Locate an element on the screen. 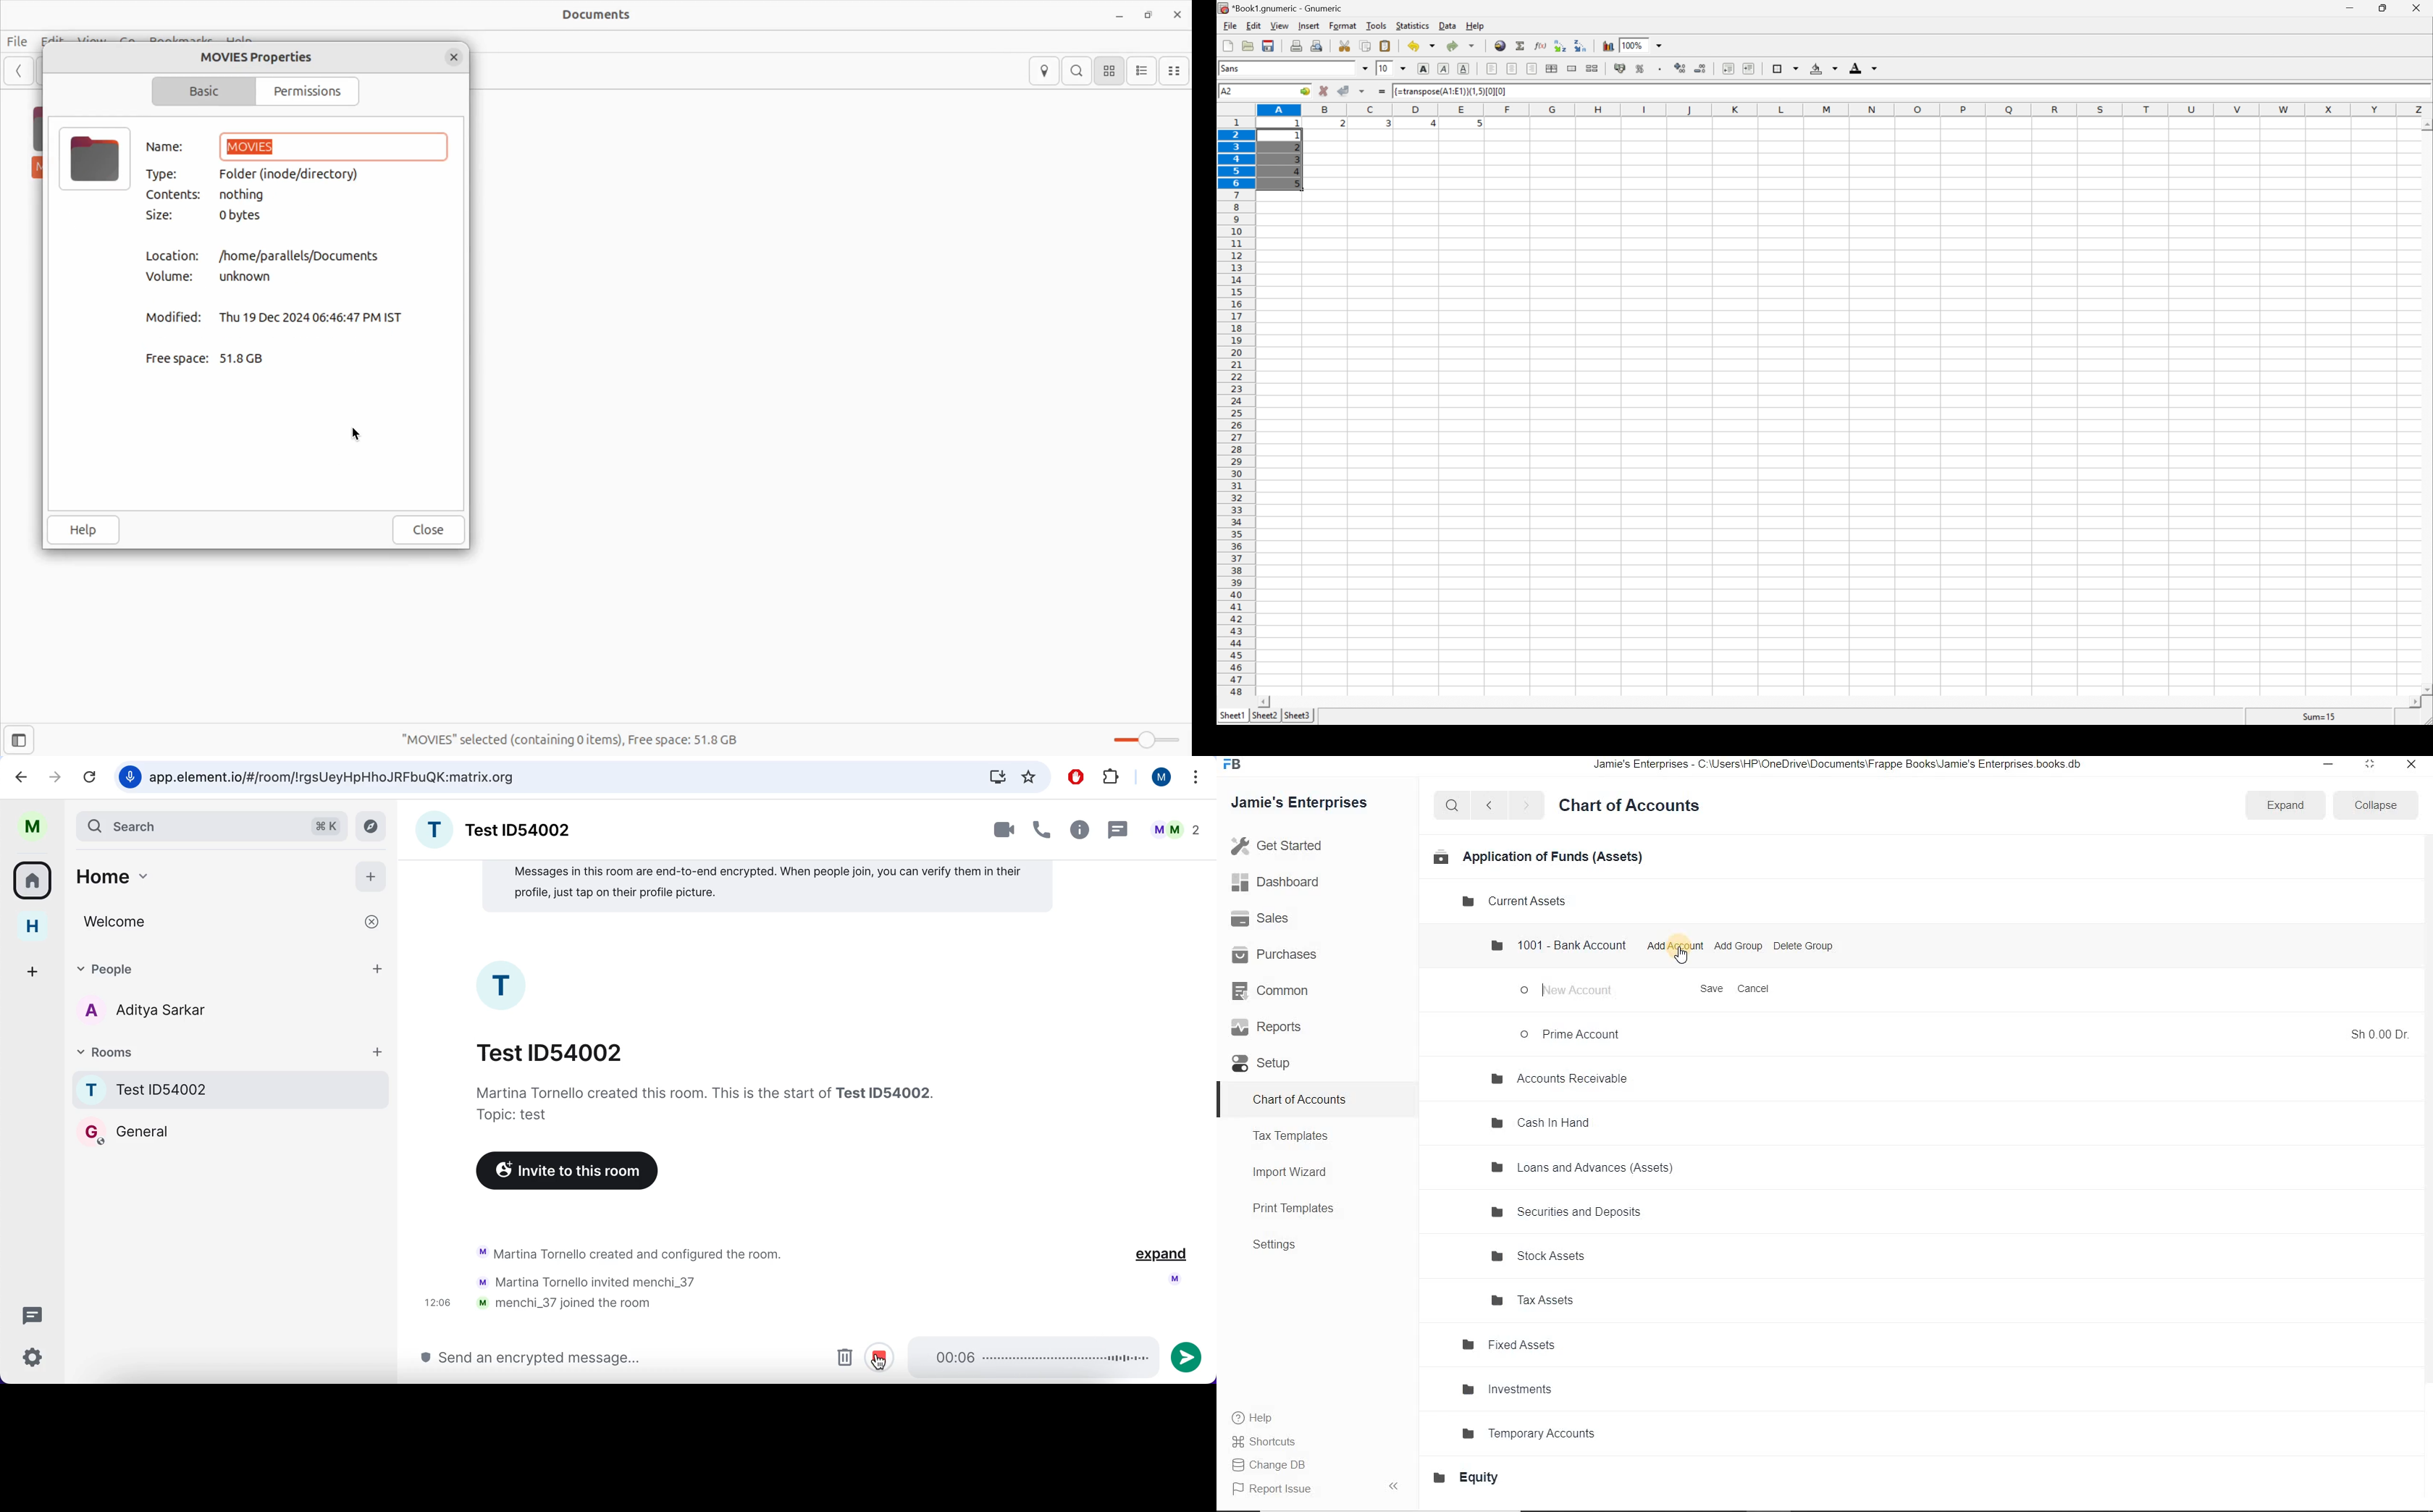 This screenshot has height=1512, width=2436. increase indent is located at coordinates (1747, 68).